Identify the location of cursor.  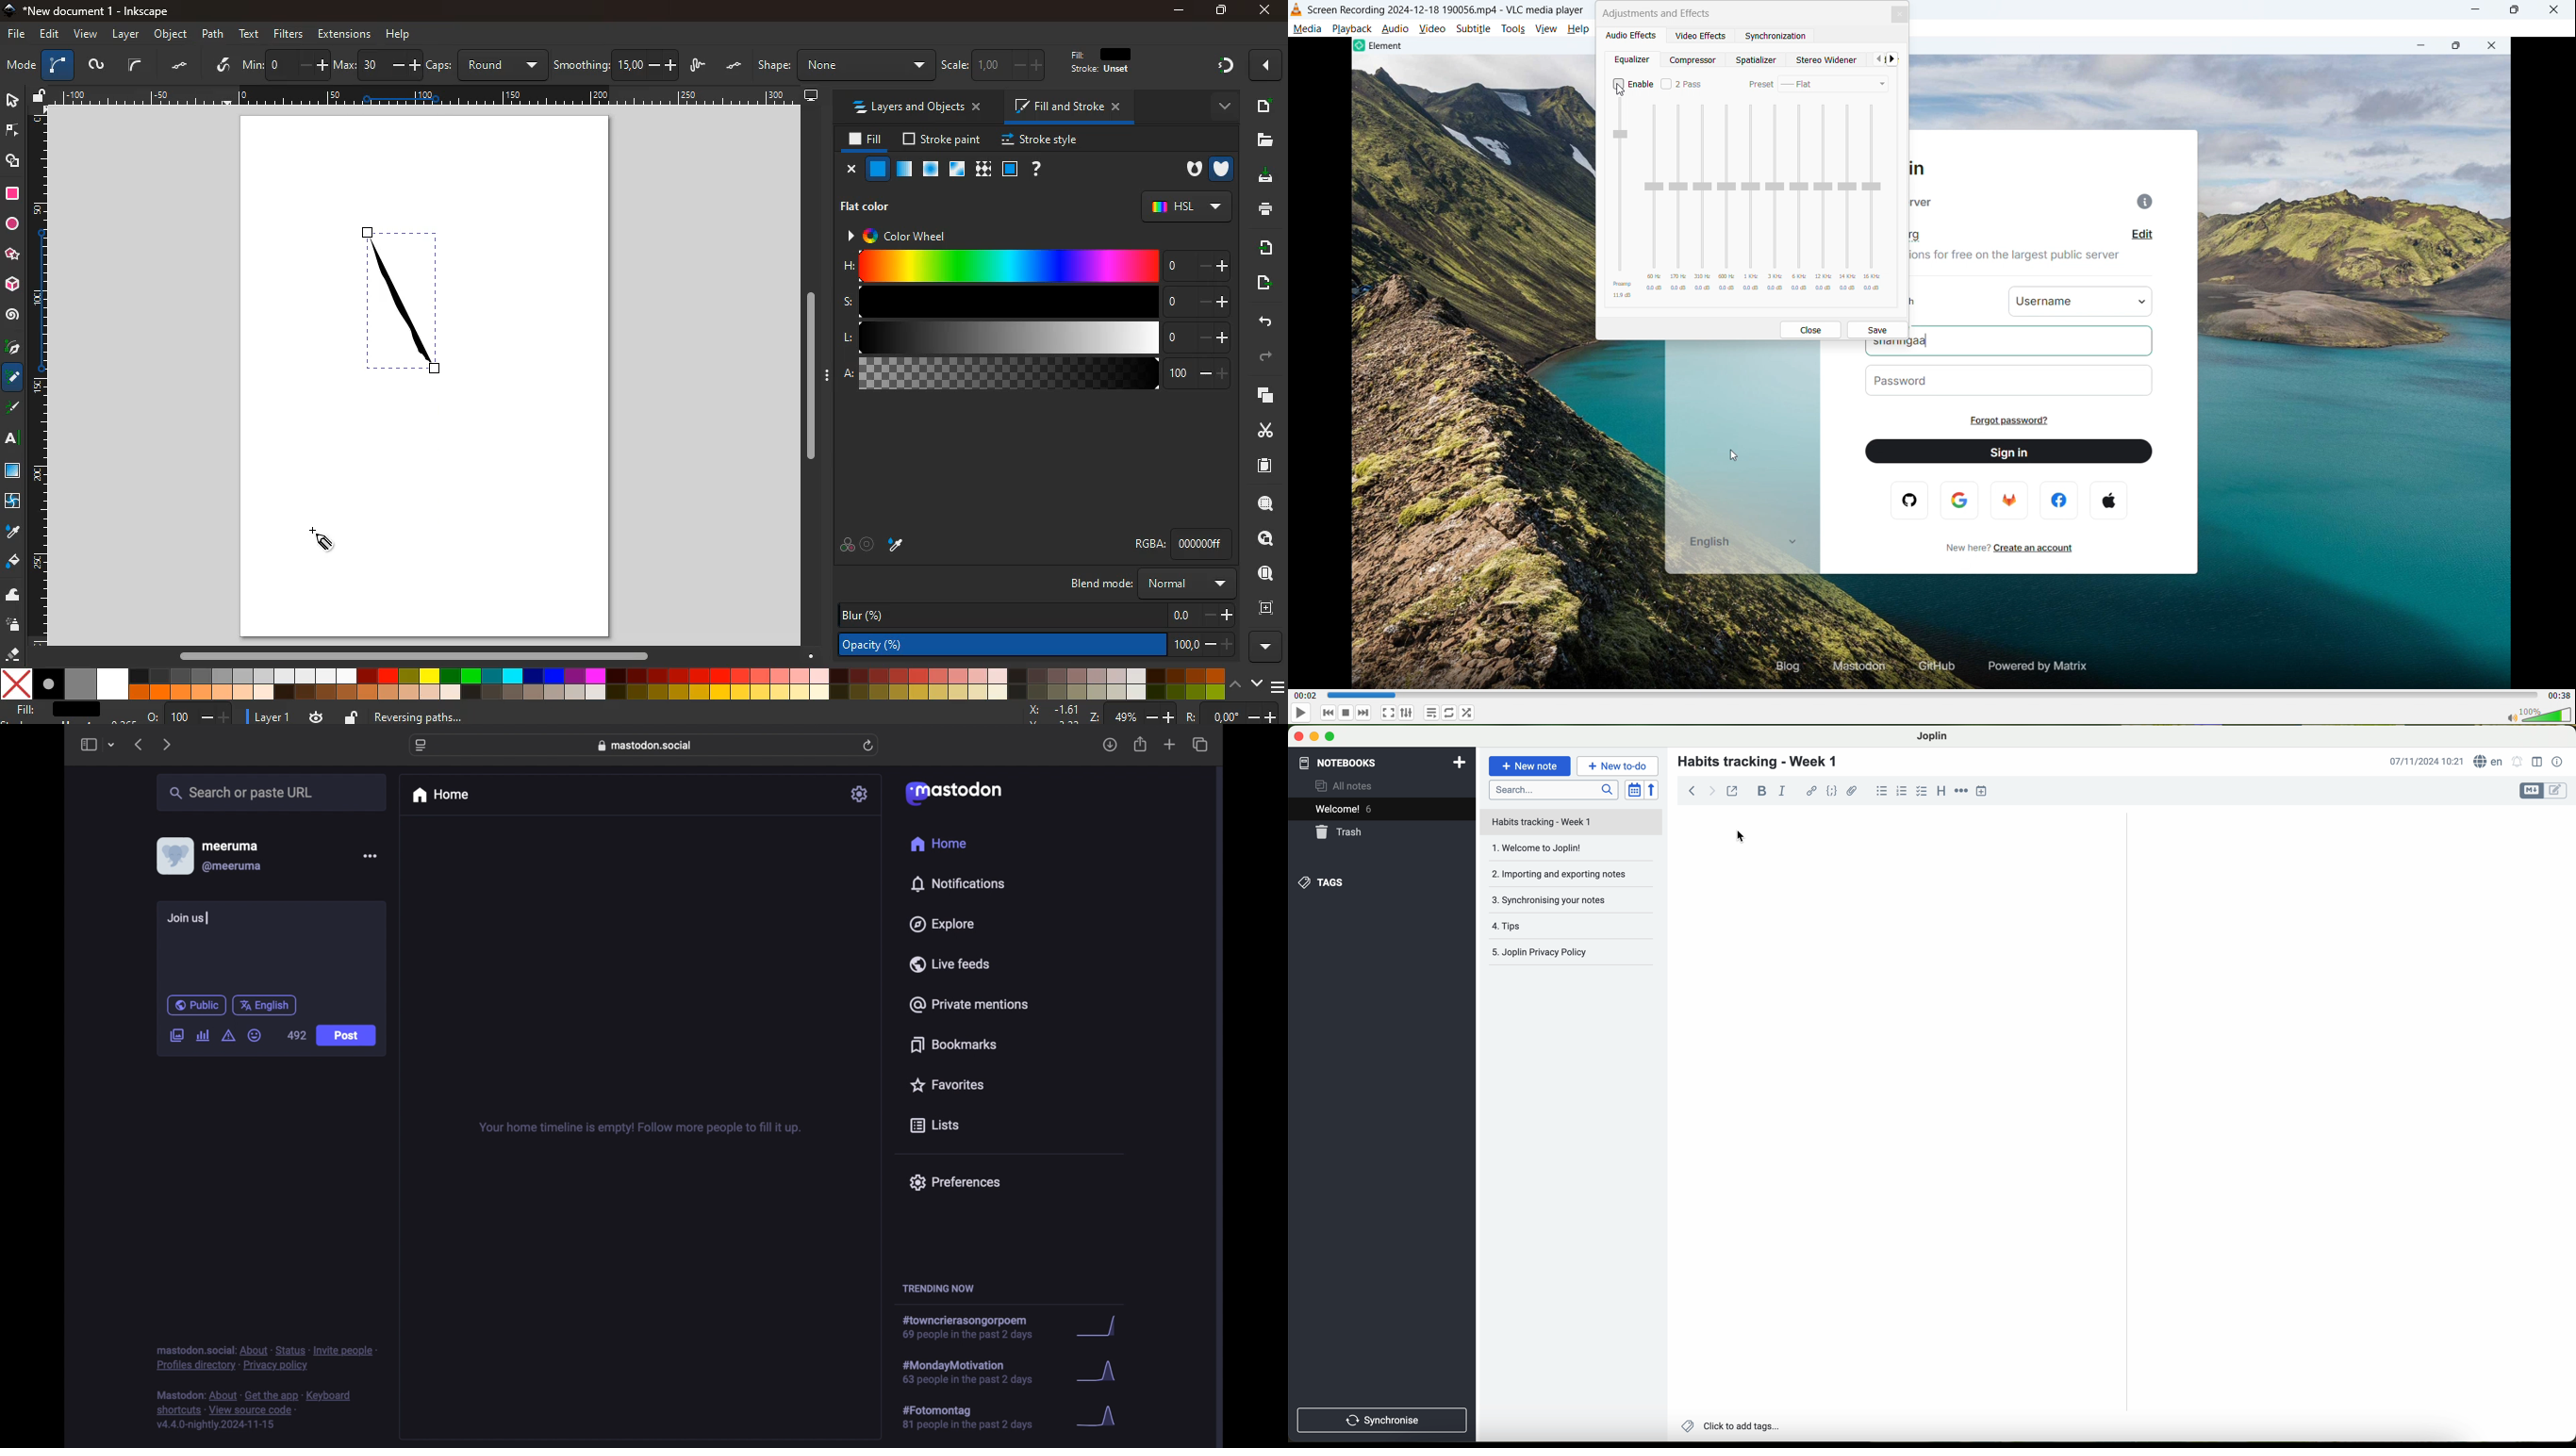
(1740, 837).